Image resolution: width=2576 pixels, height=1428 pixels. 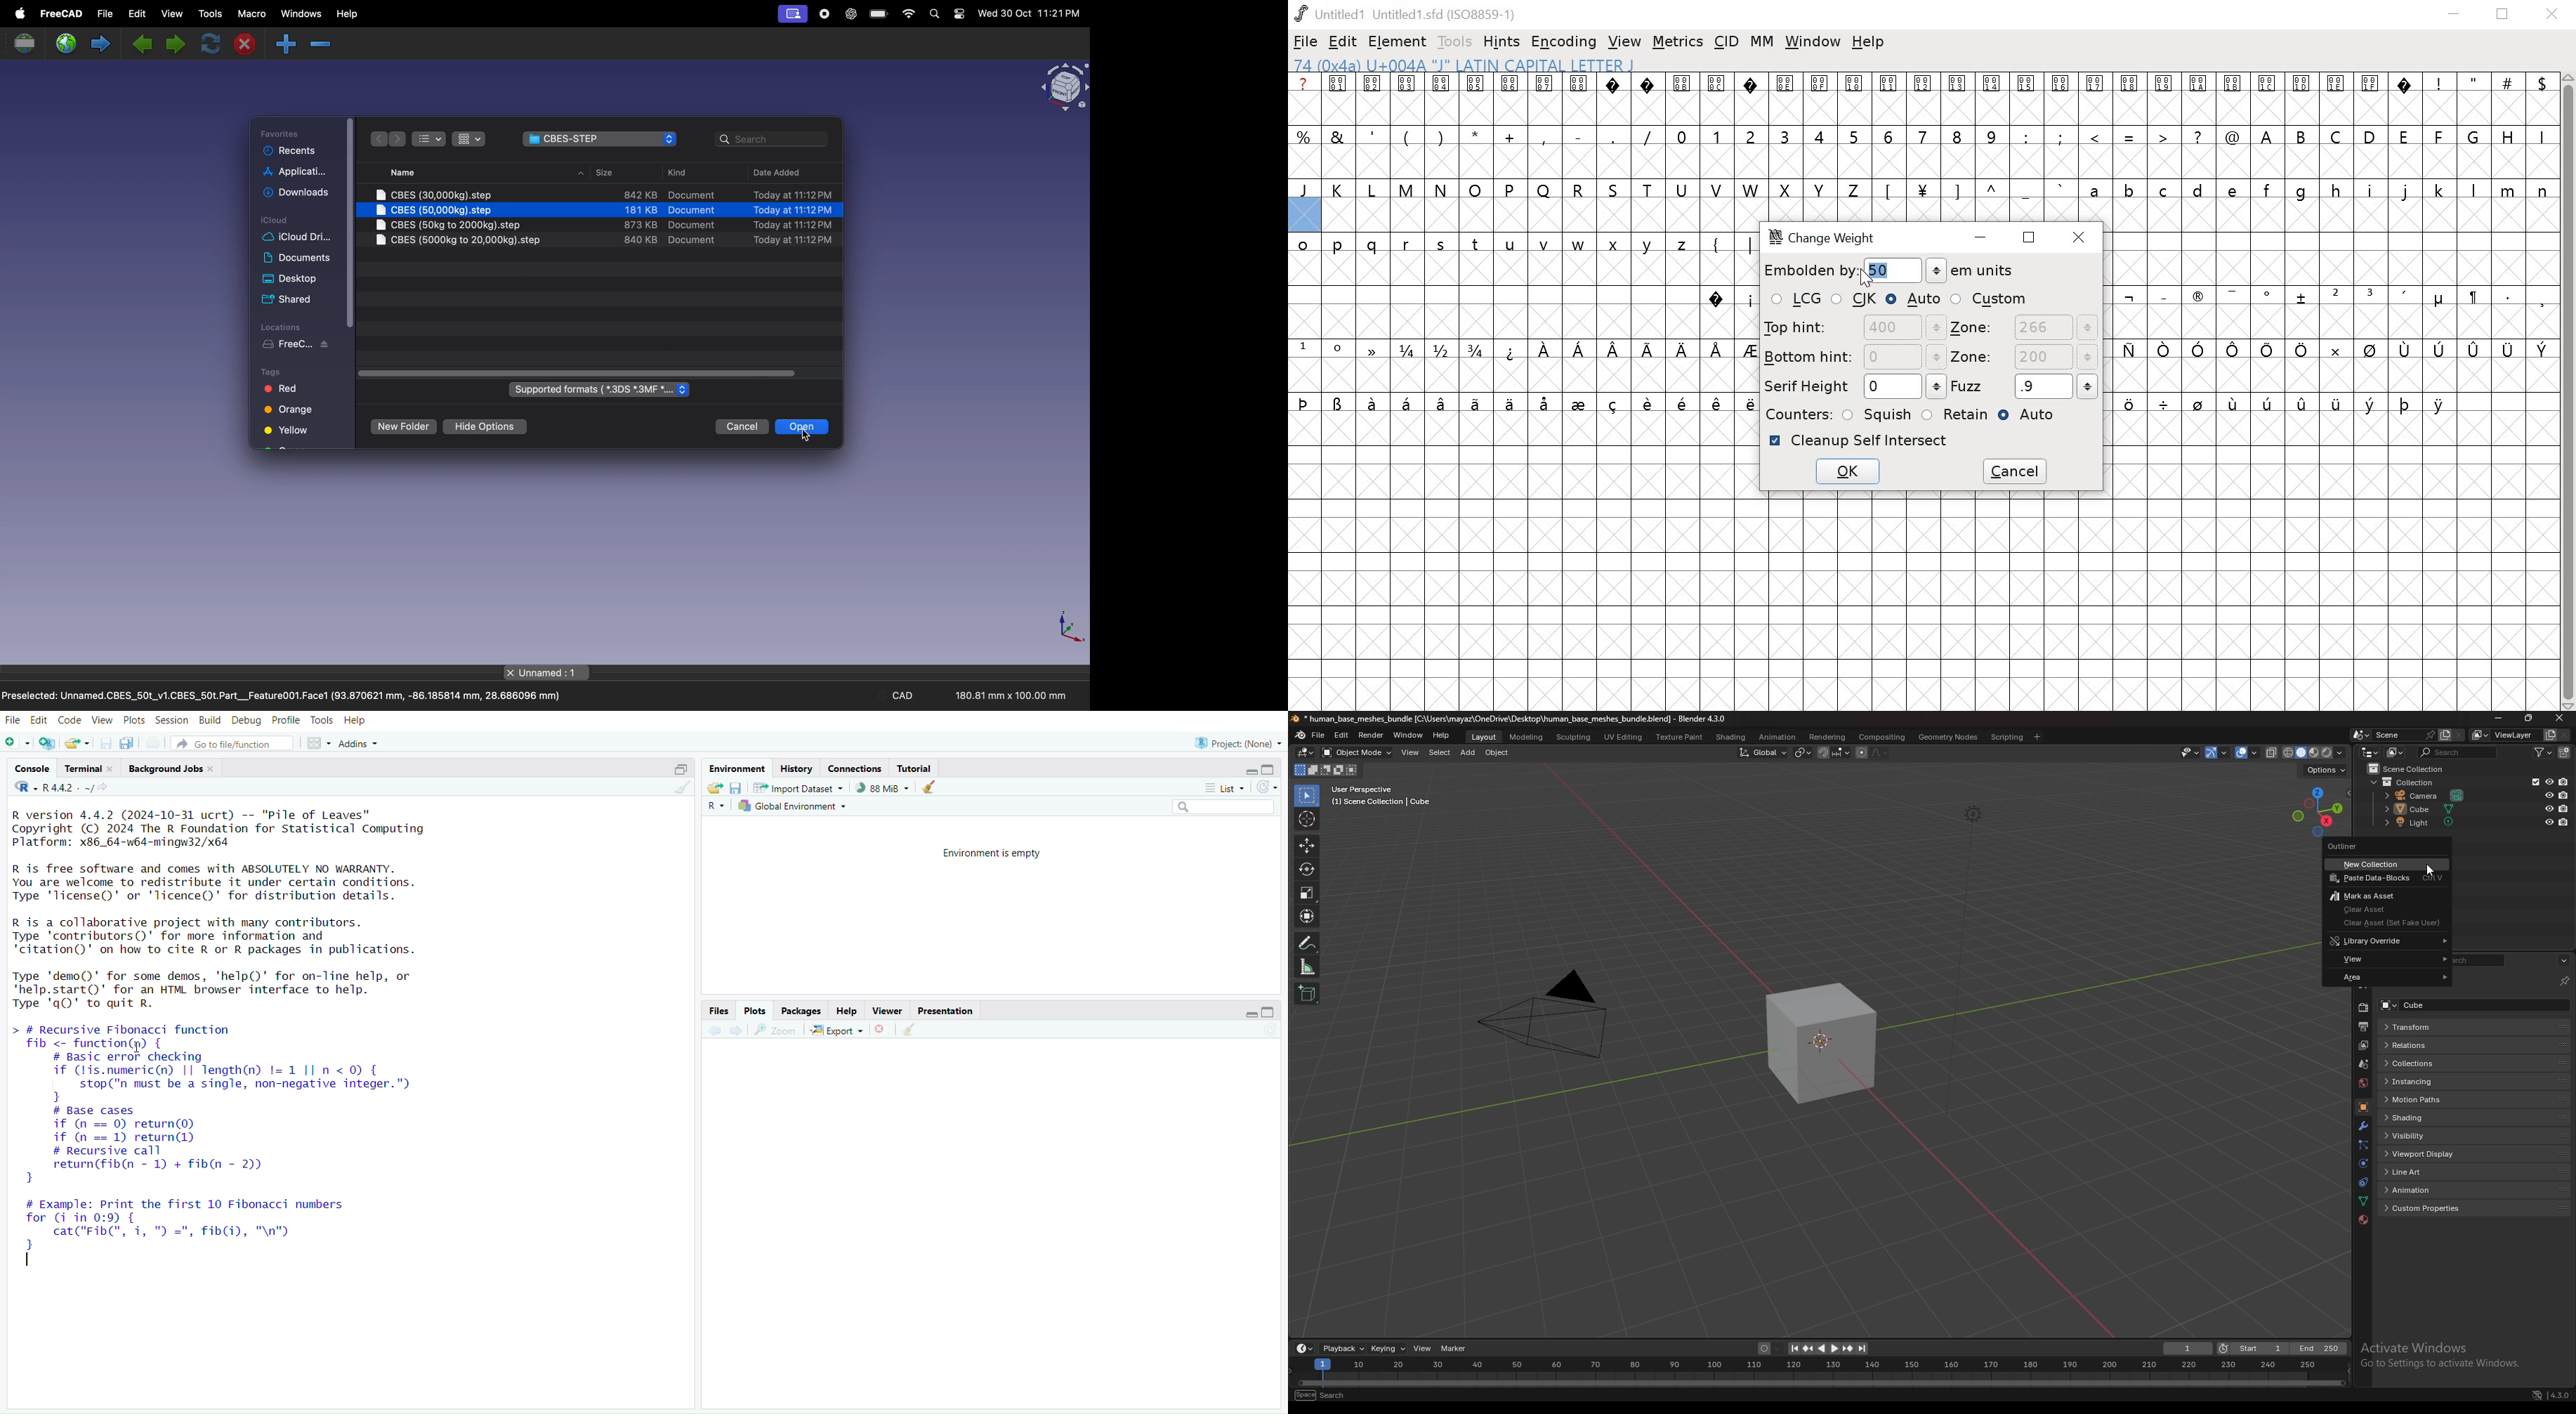 I want to click on em units, so click(x=1971, y=270).